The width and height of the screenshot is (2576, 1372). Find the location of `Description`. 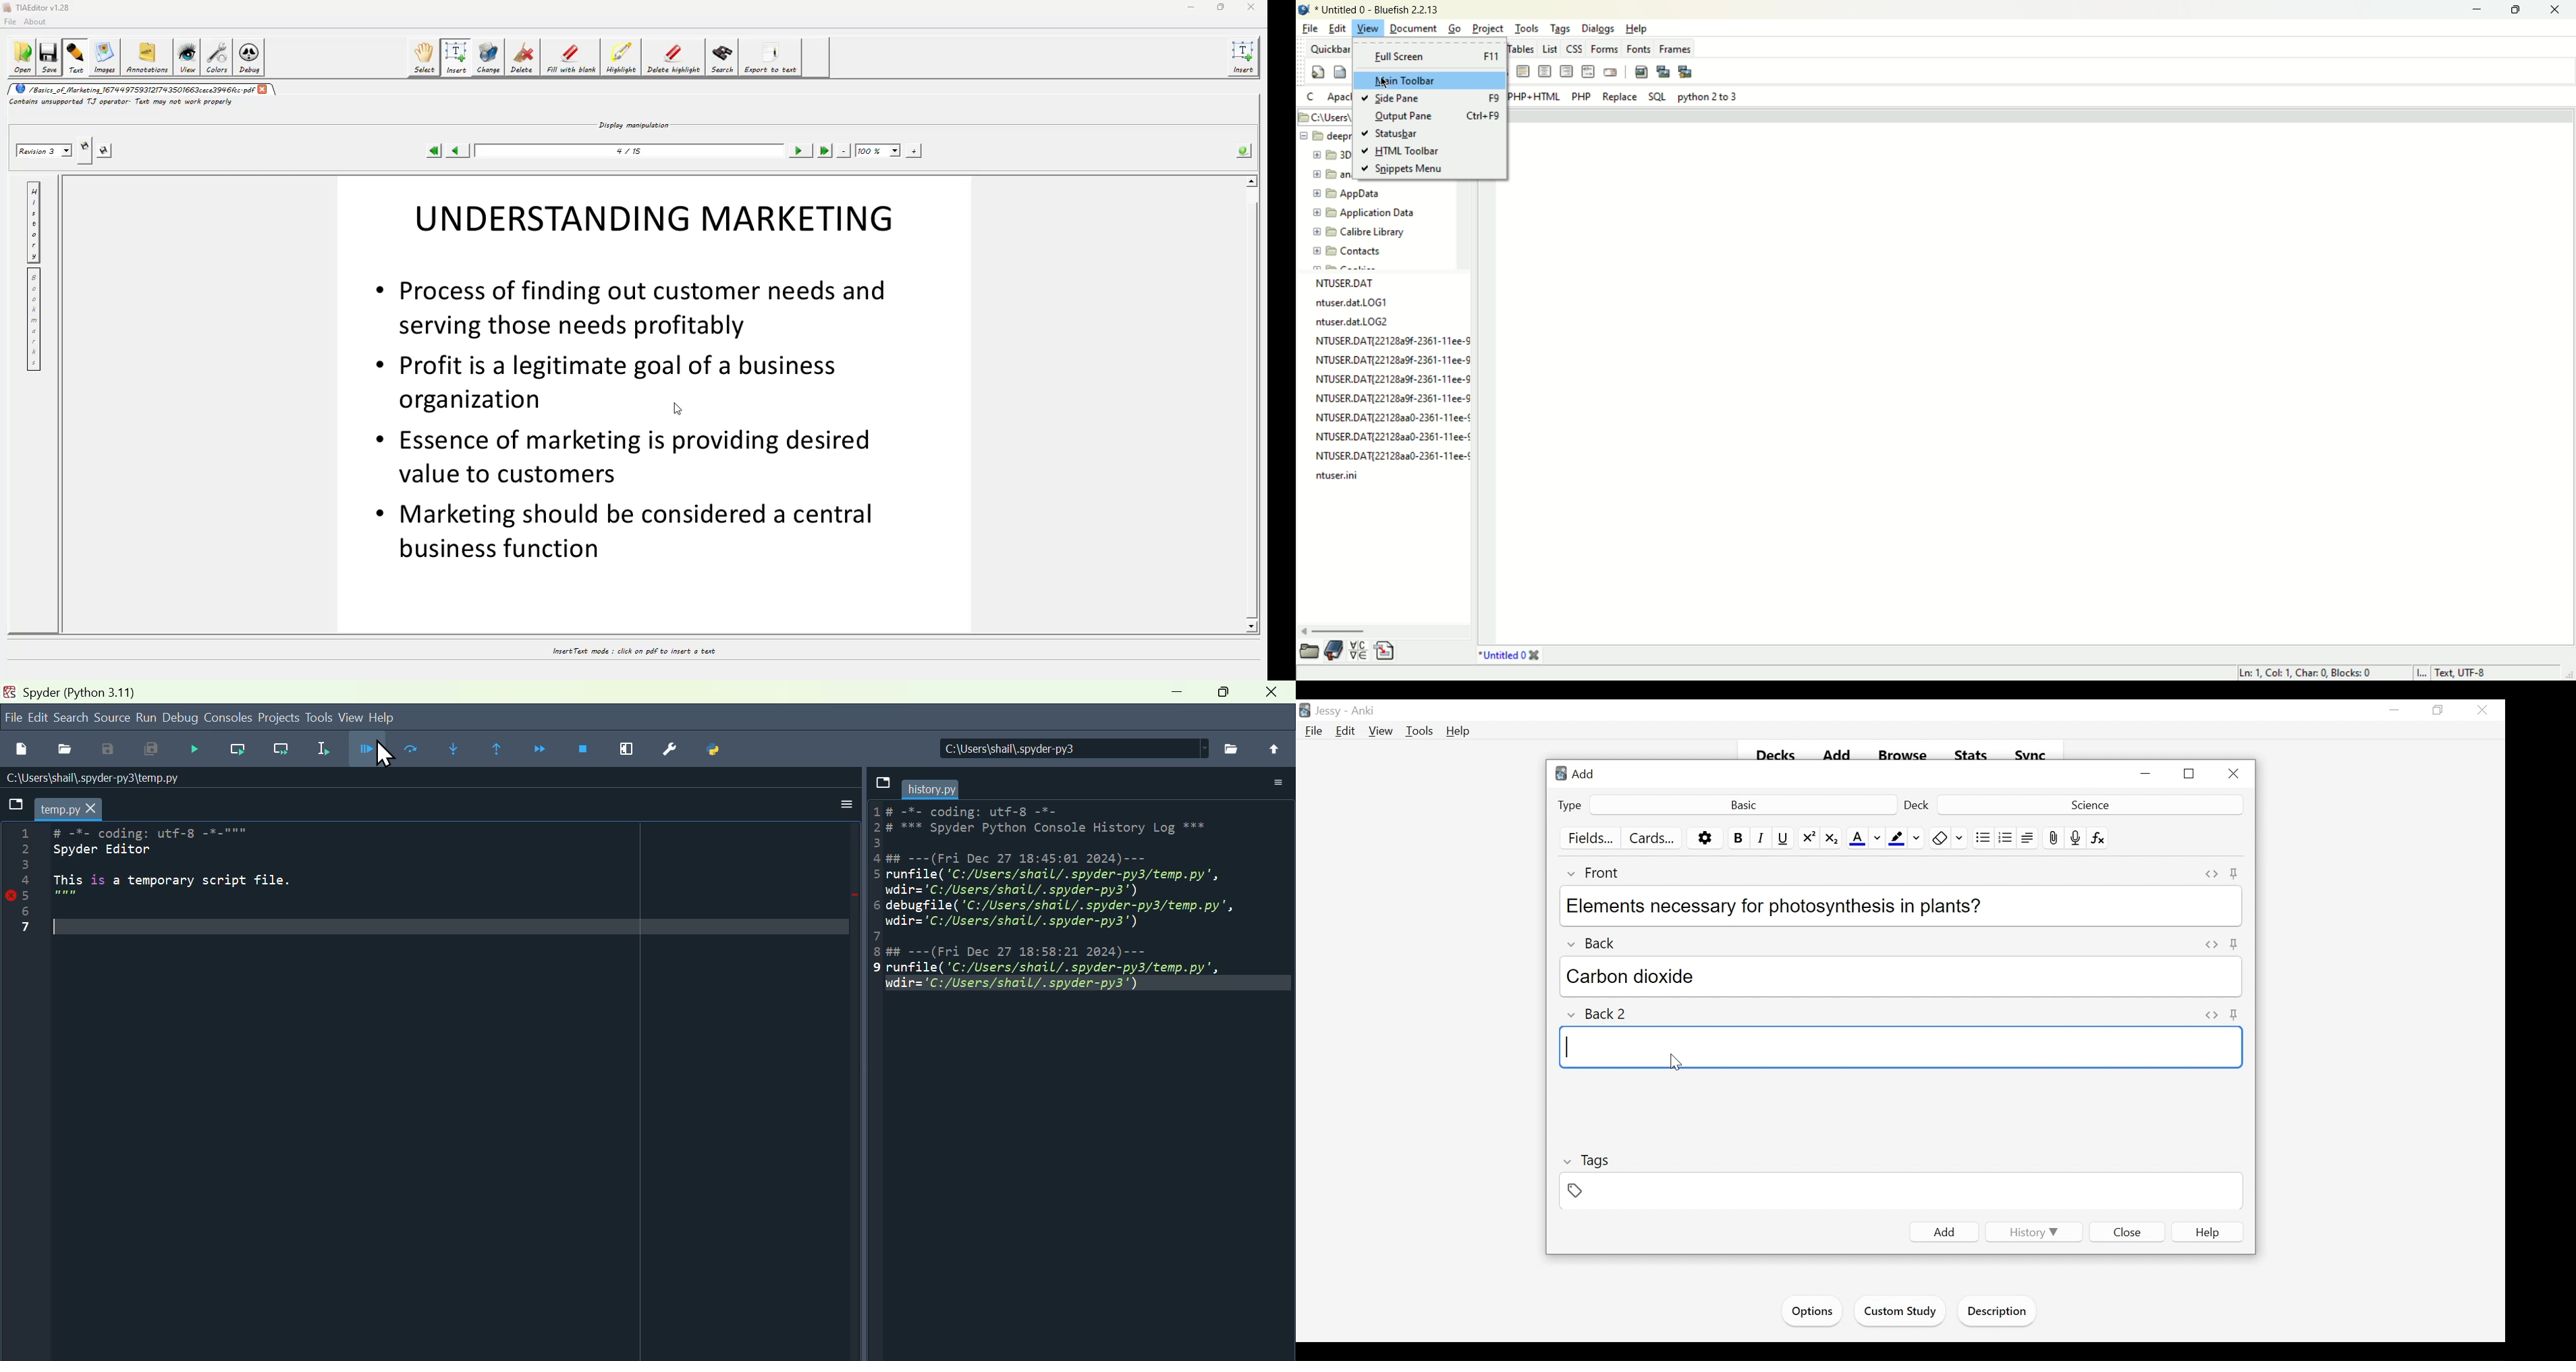

Description is located at coordinates (2000, 1312).